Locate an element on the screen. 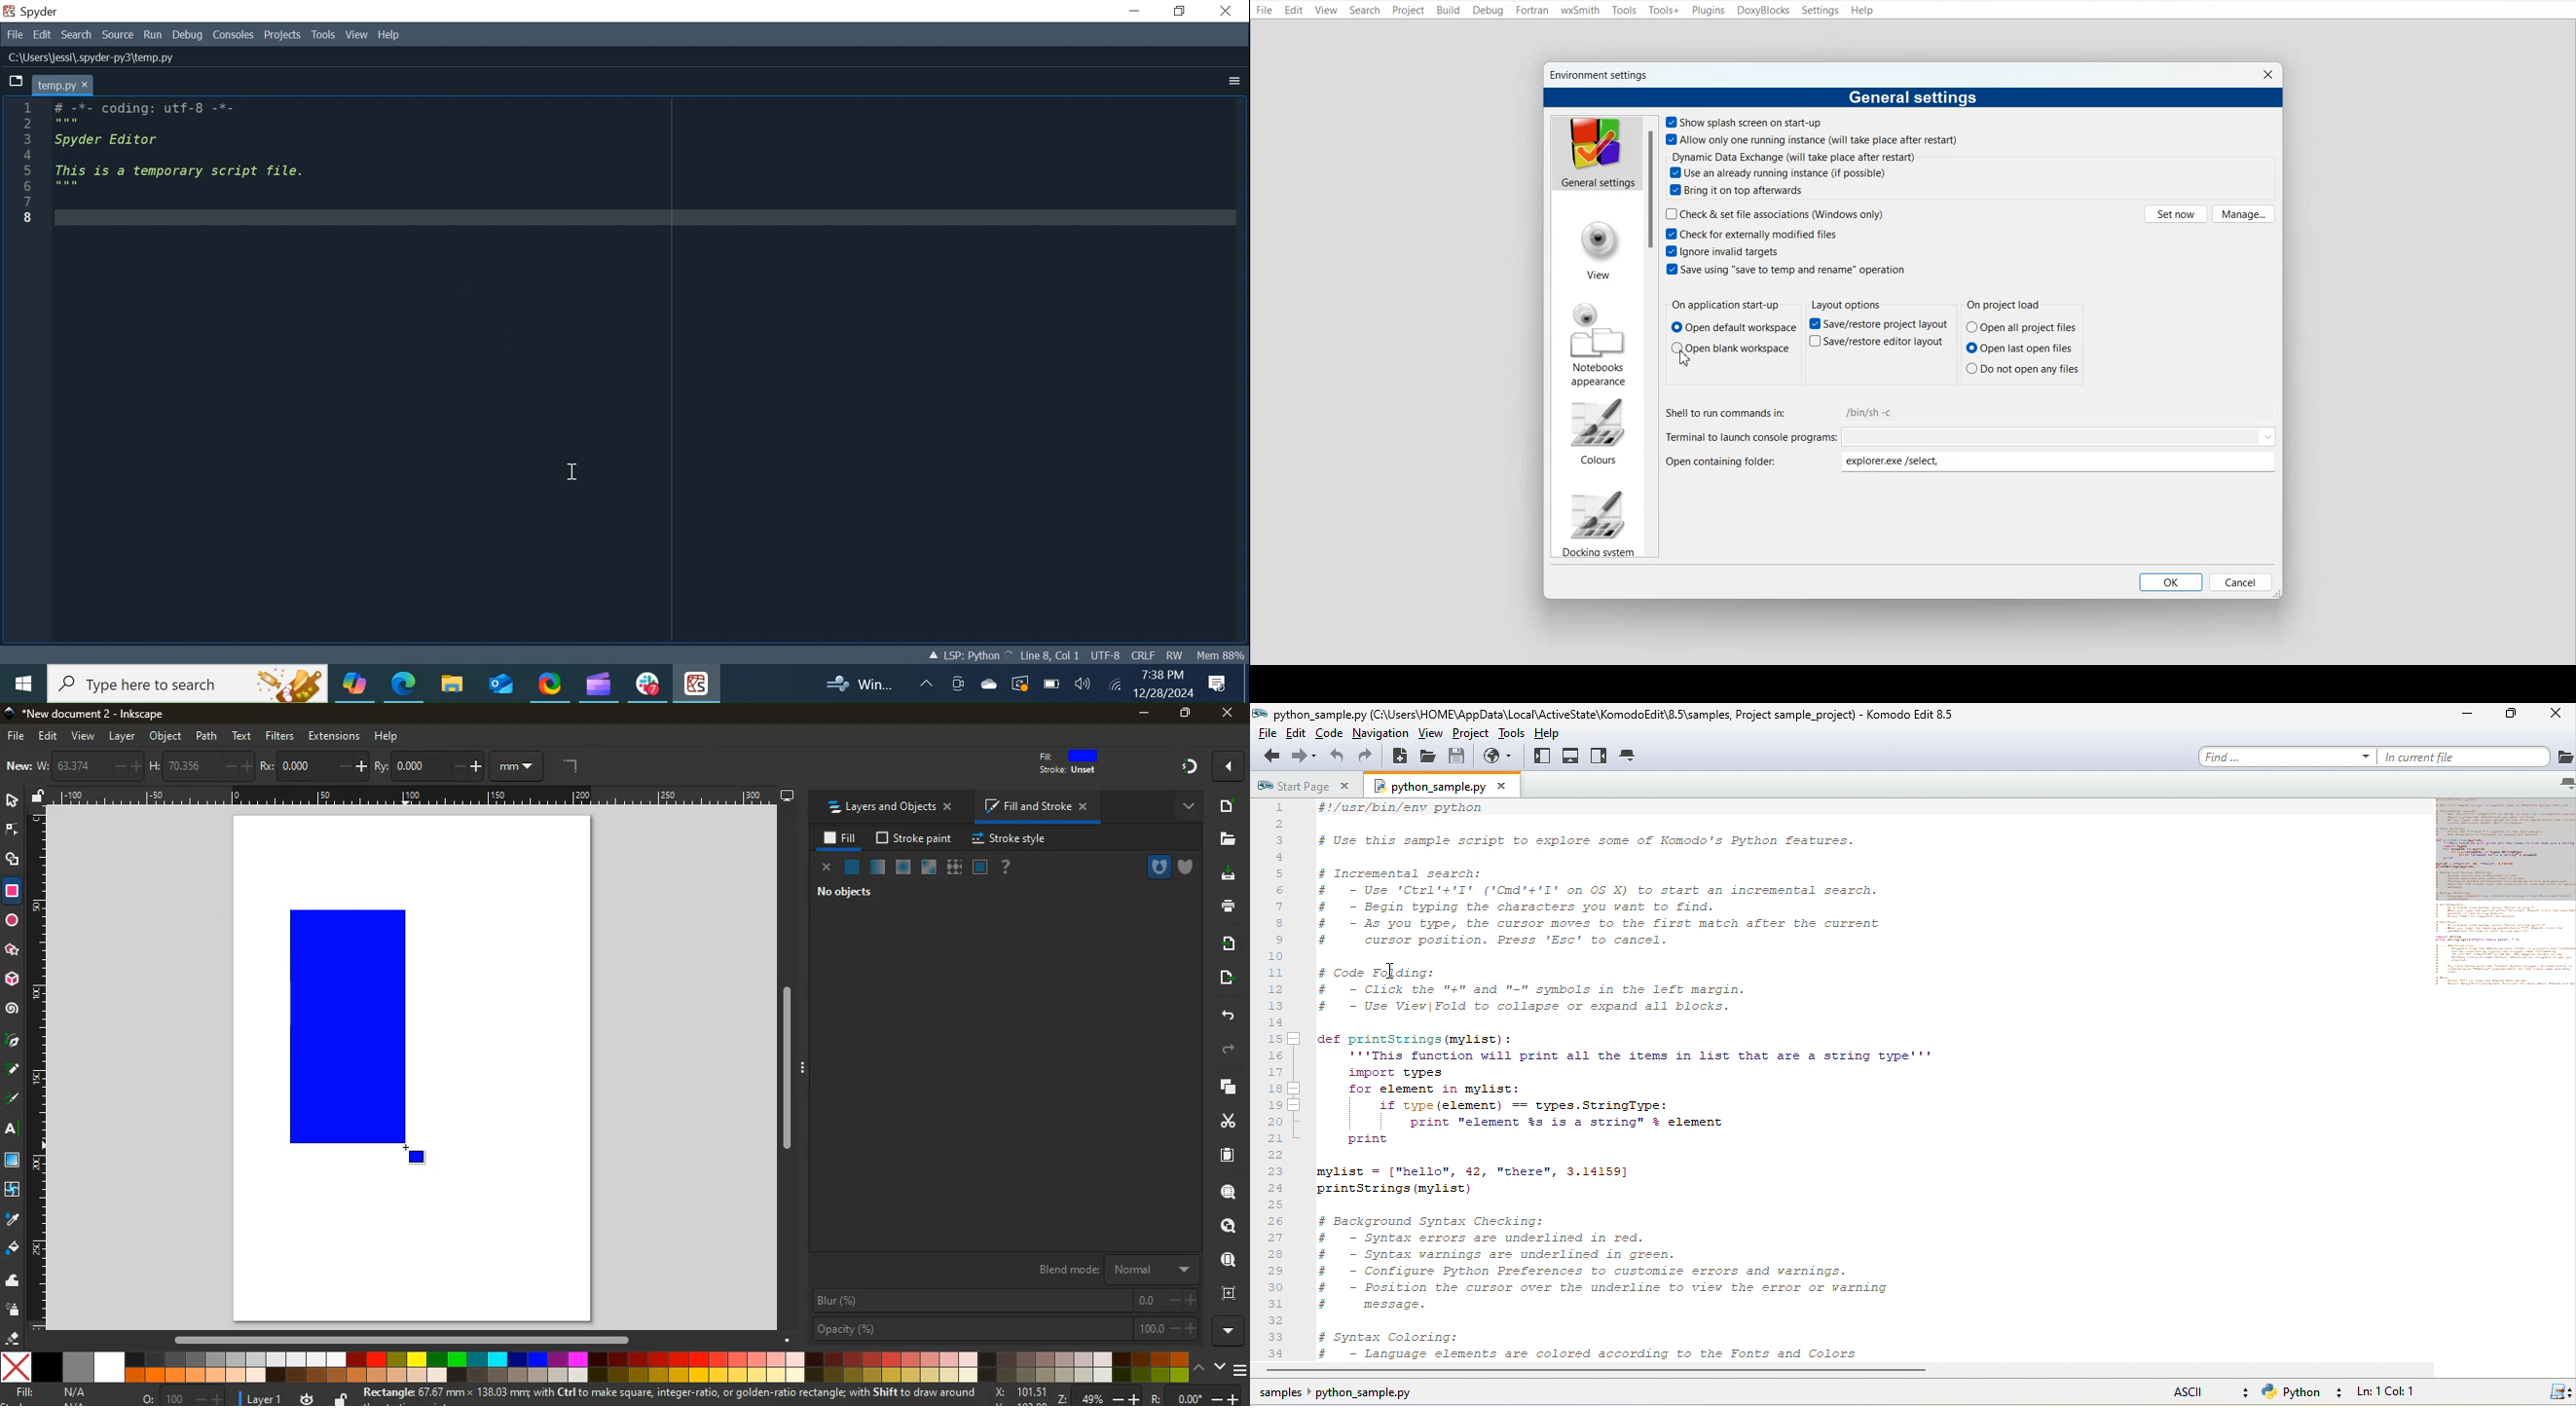 The width and height of the screenshot is (2576, 1428). Open default workspace is located at coordinates (1734, 328).